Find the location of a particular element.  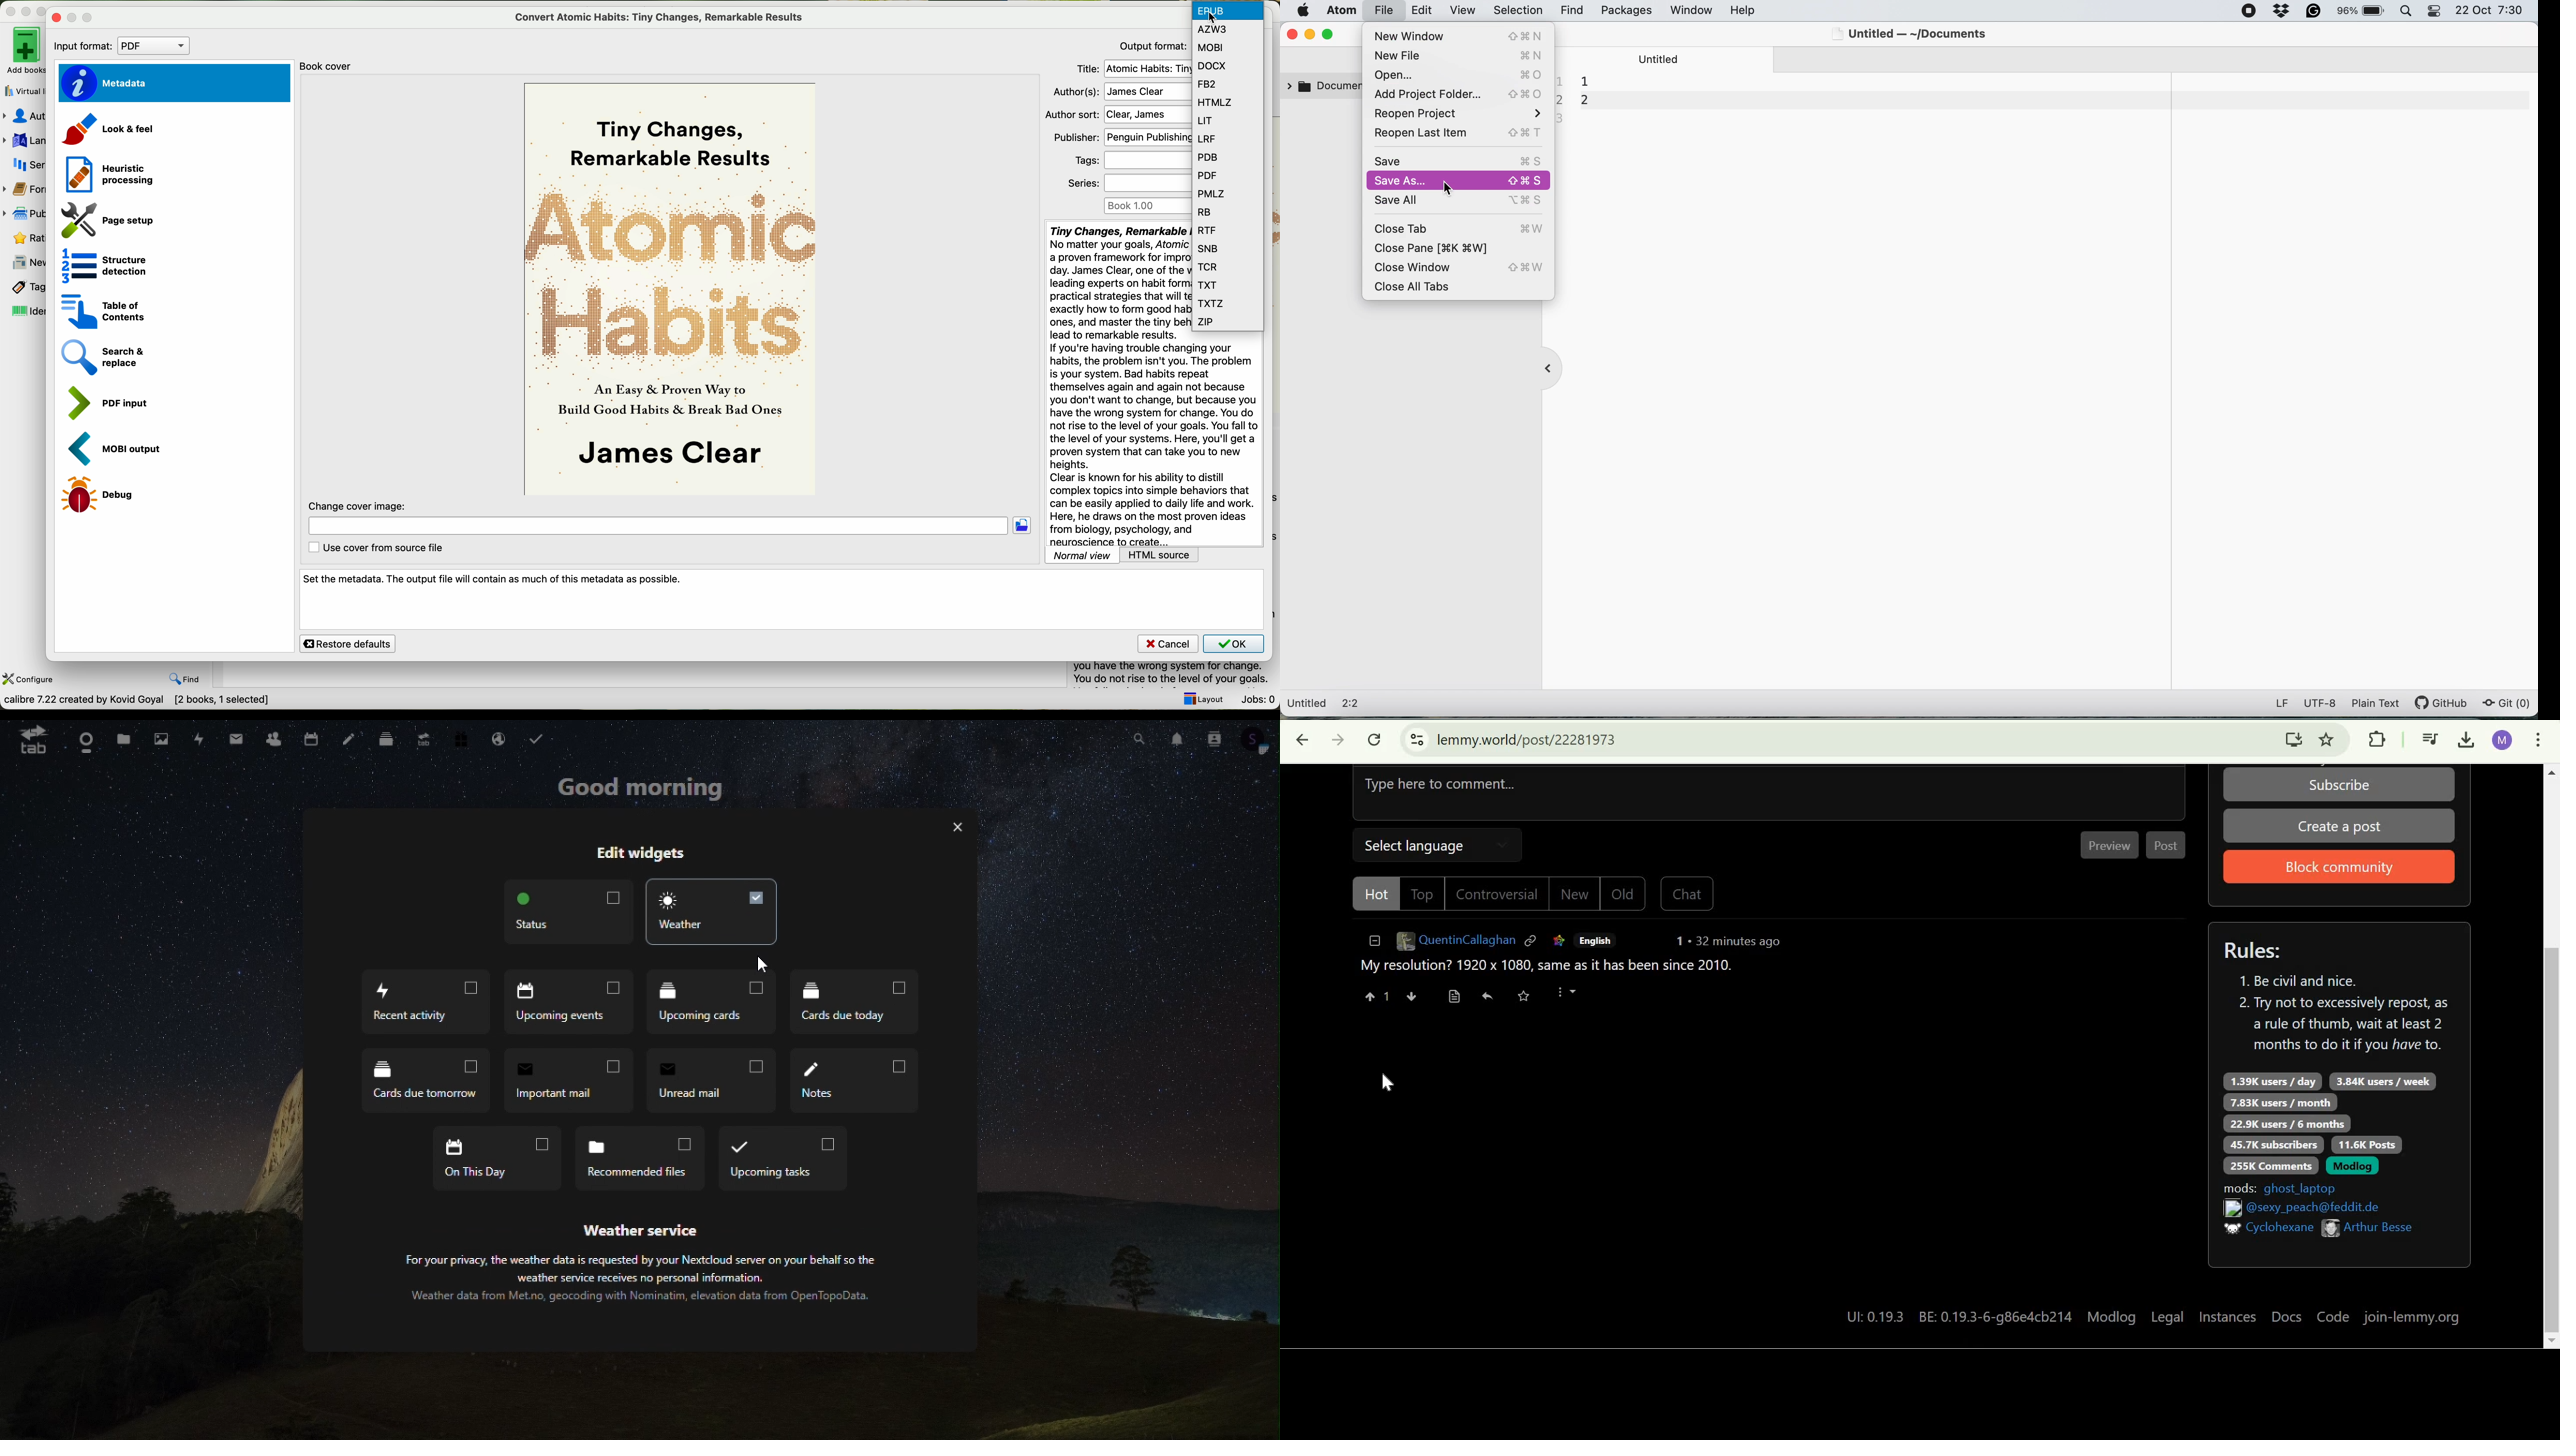

OK button is located at coordinates (1234, 644).